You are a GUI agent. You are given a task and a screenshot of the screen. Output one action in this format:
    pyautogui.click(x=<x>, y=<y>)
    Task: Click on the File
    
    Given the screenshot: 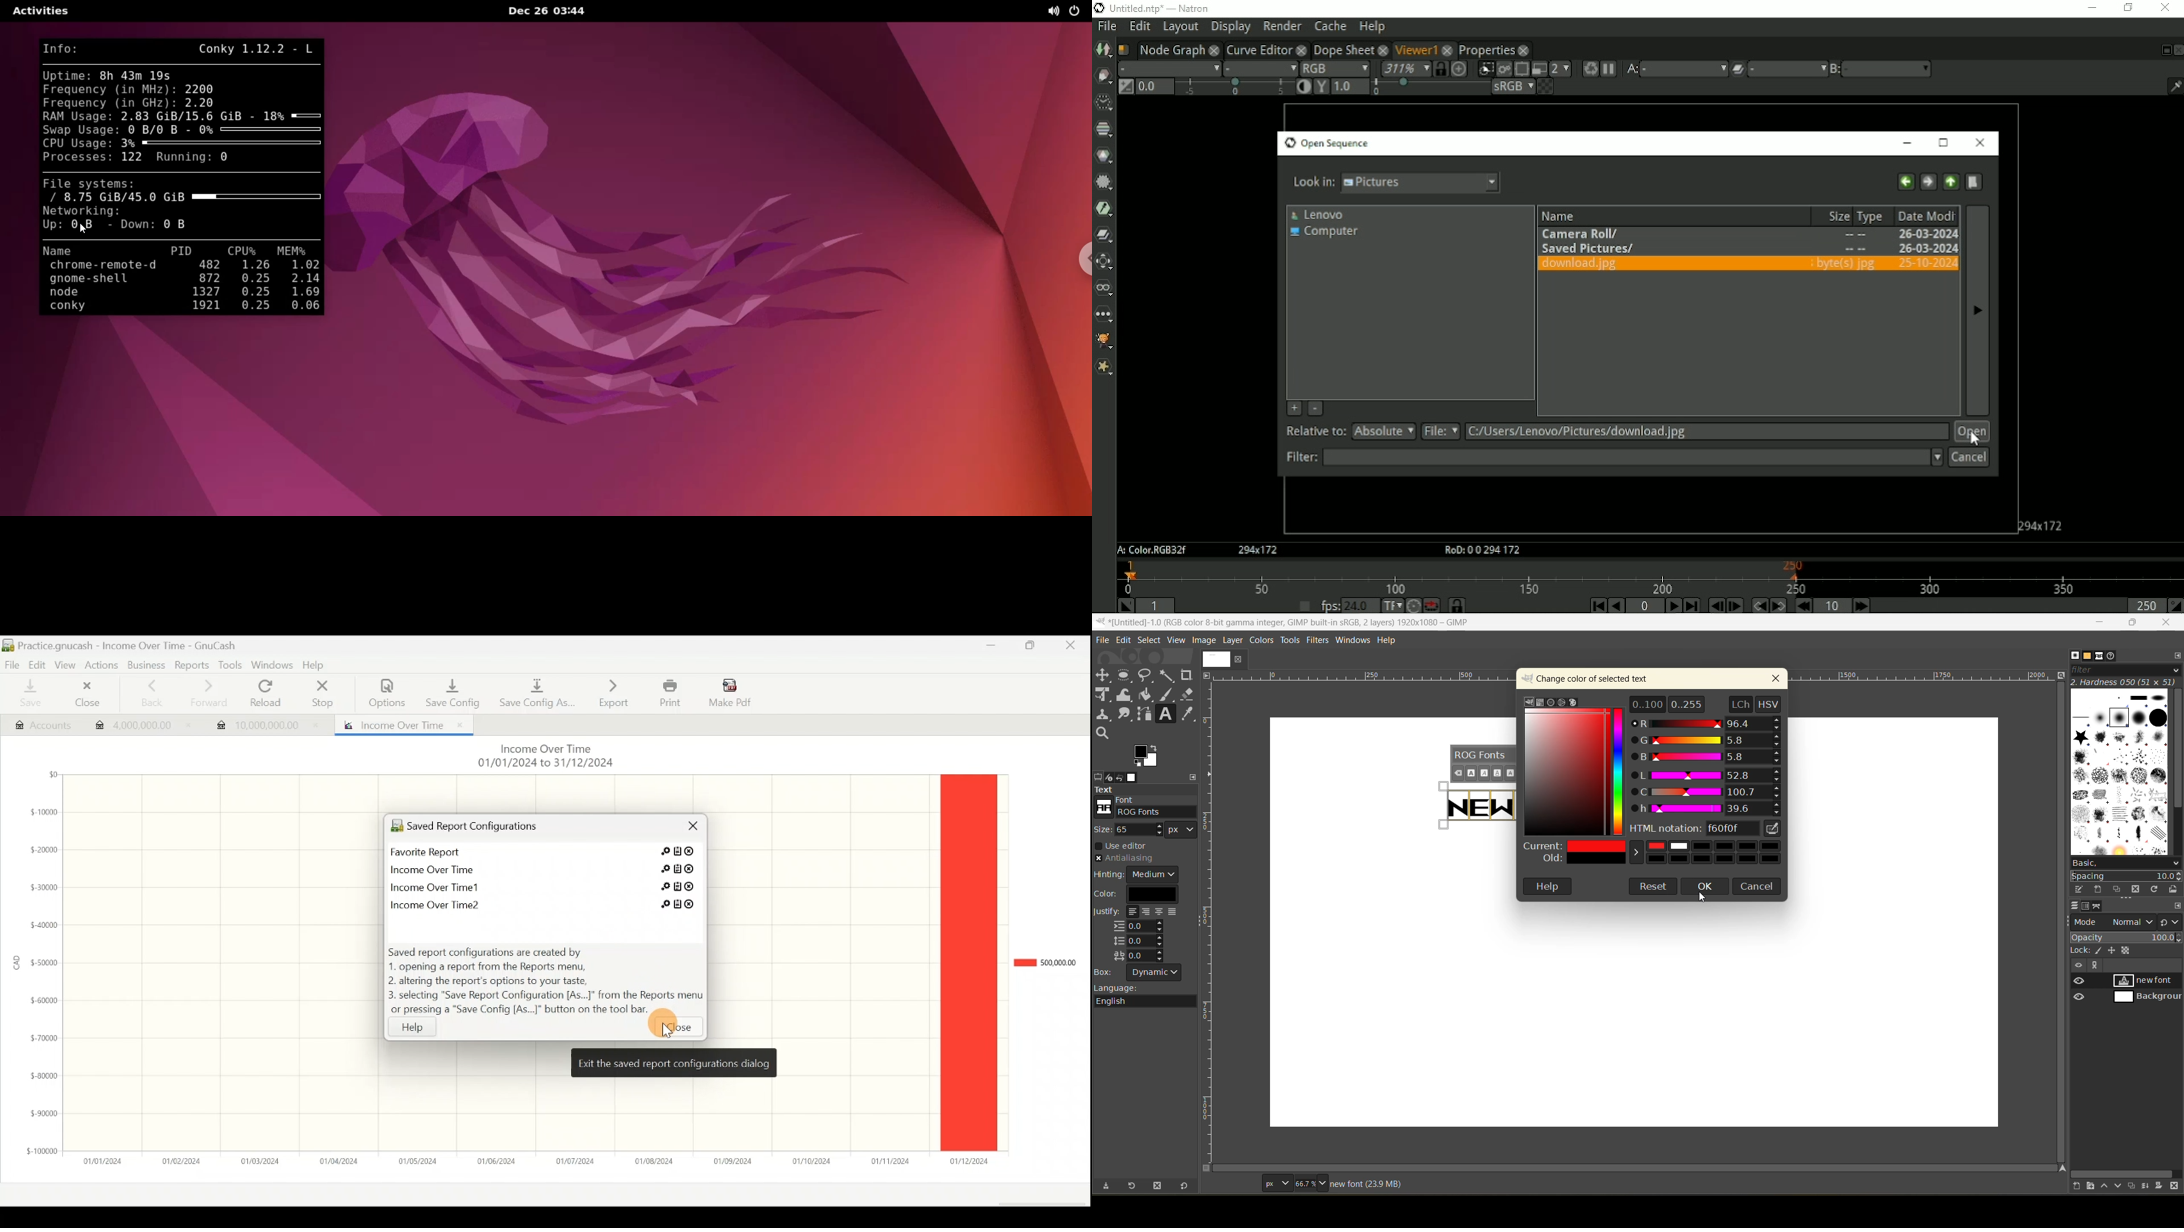 What is the action you would take?
    pyautogui.click(x=12, y=663)
    